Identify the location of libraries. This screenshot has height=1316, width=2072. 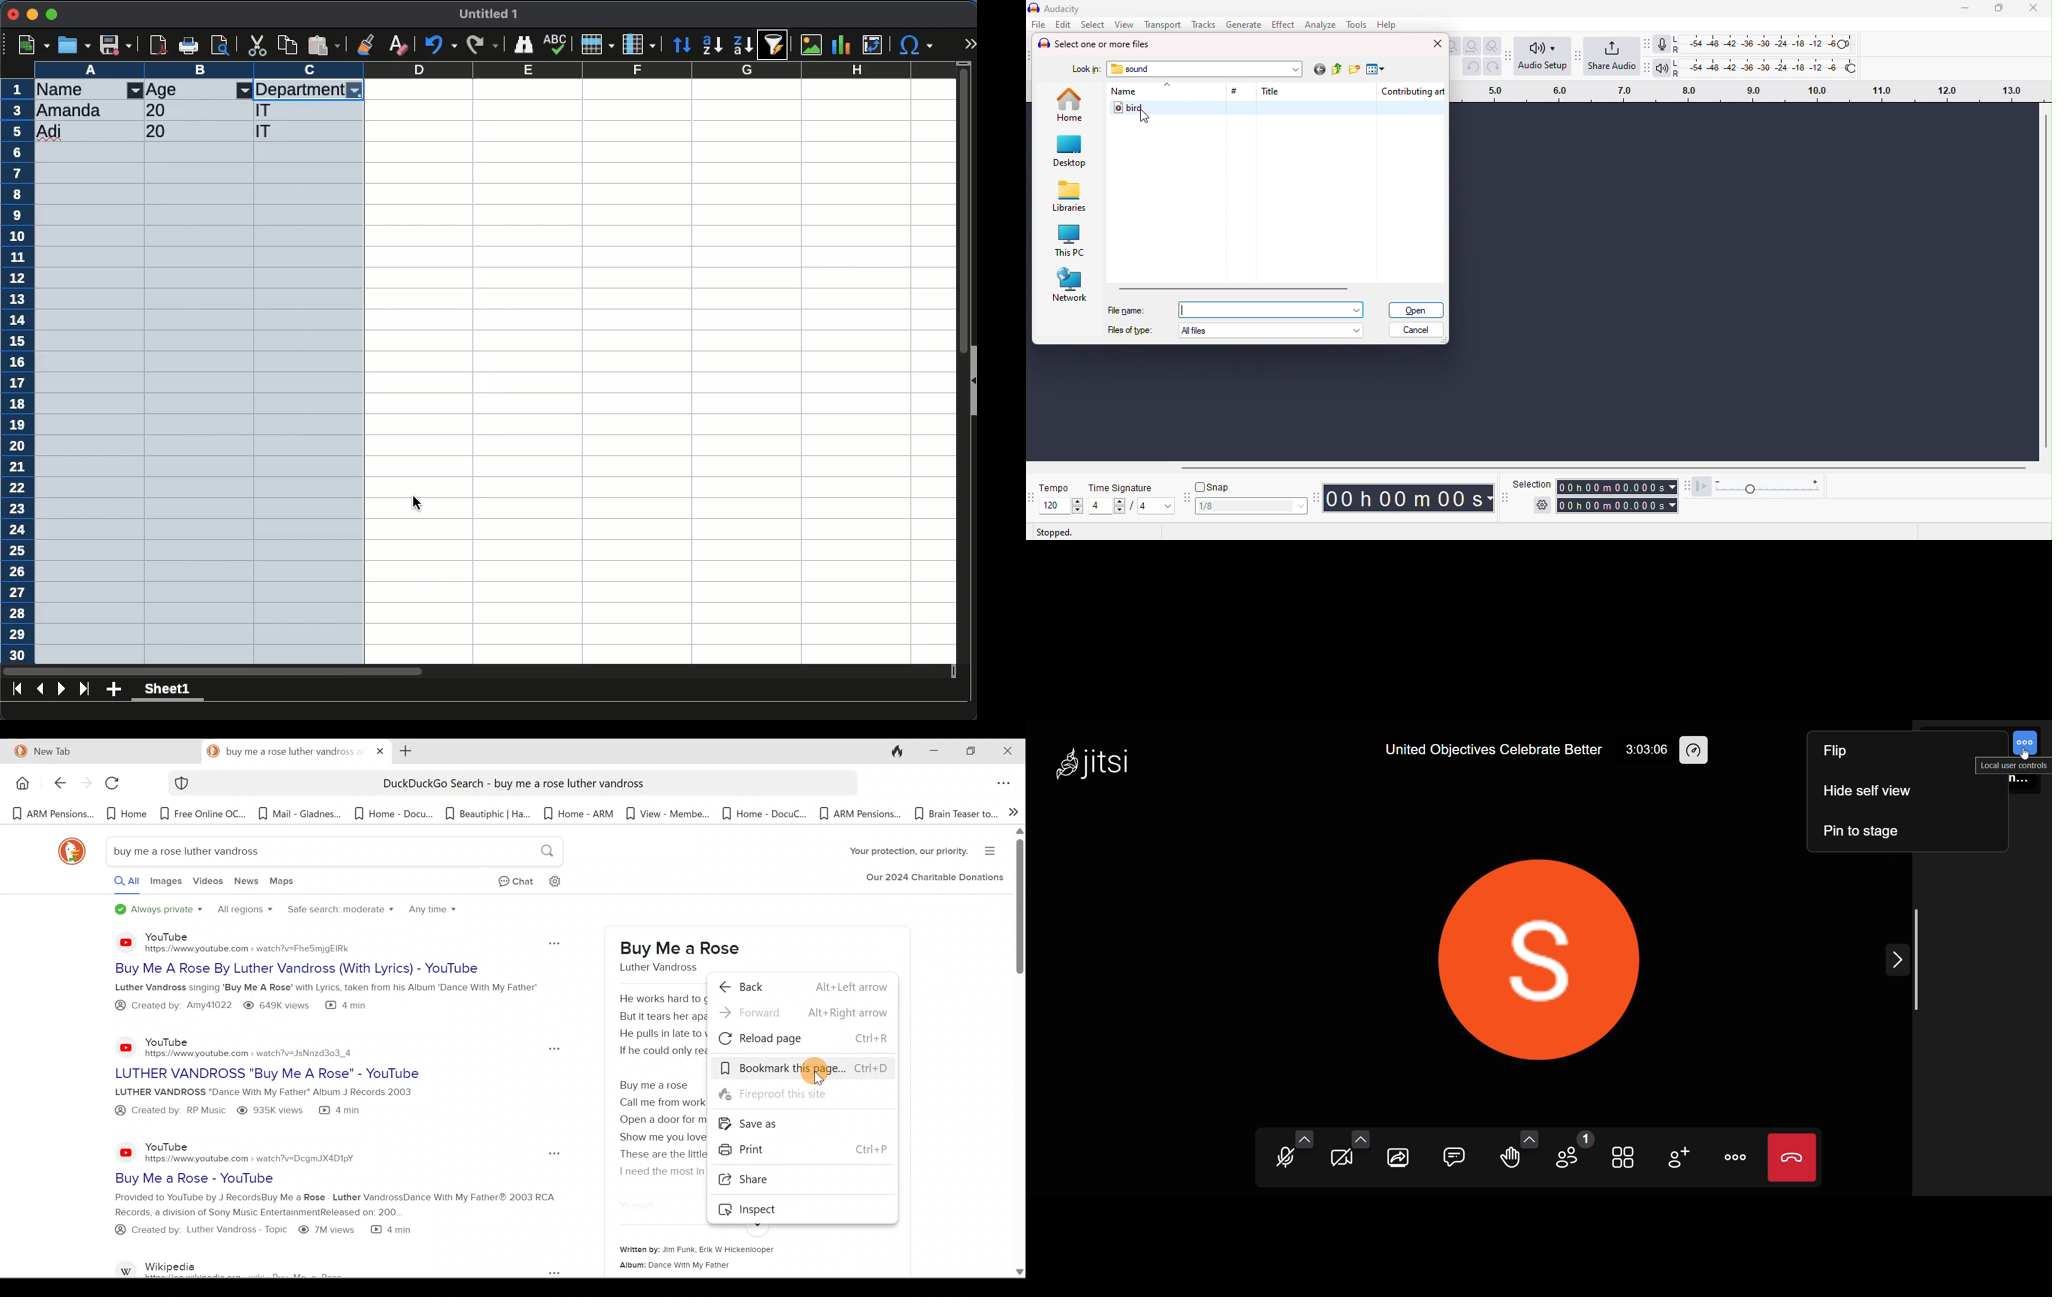
(1070, 197).